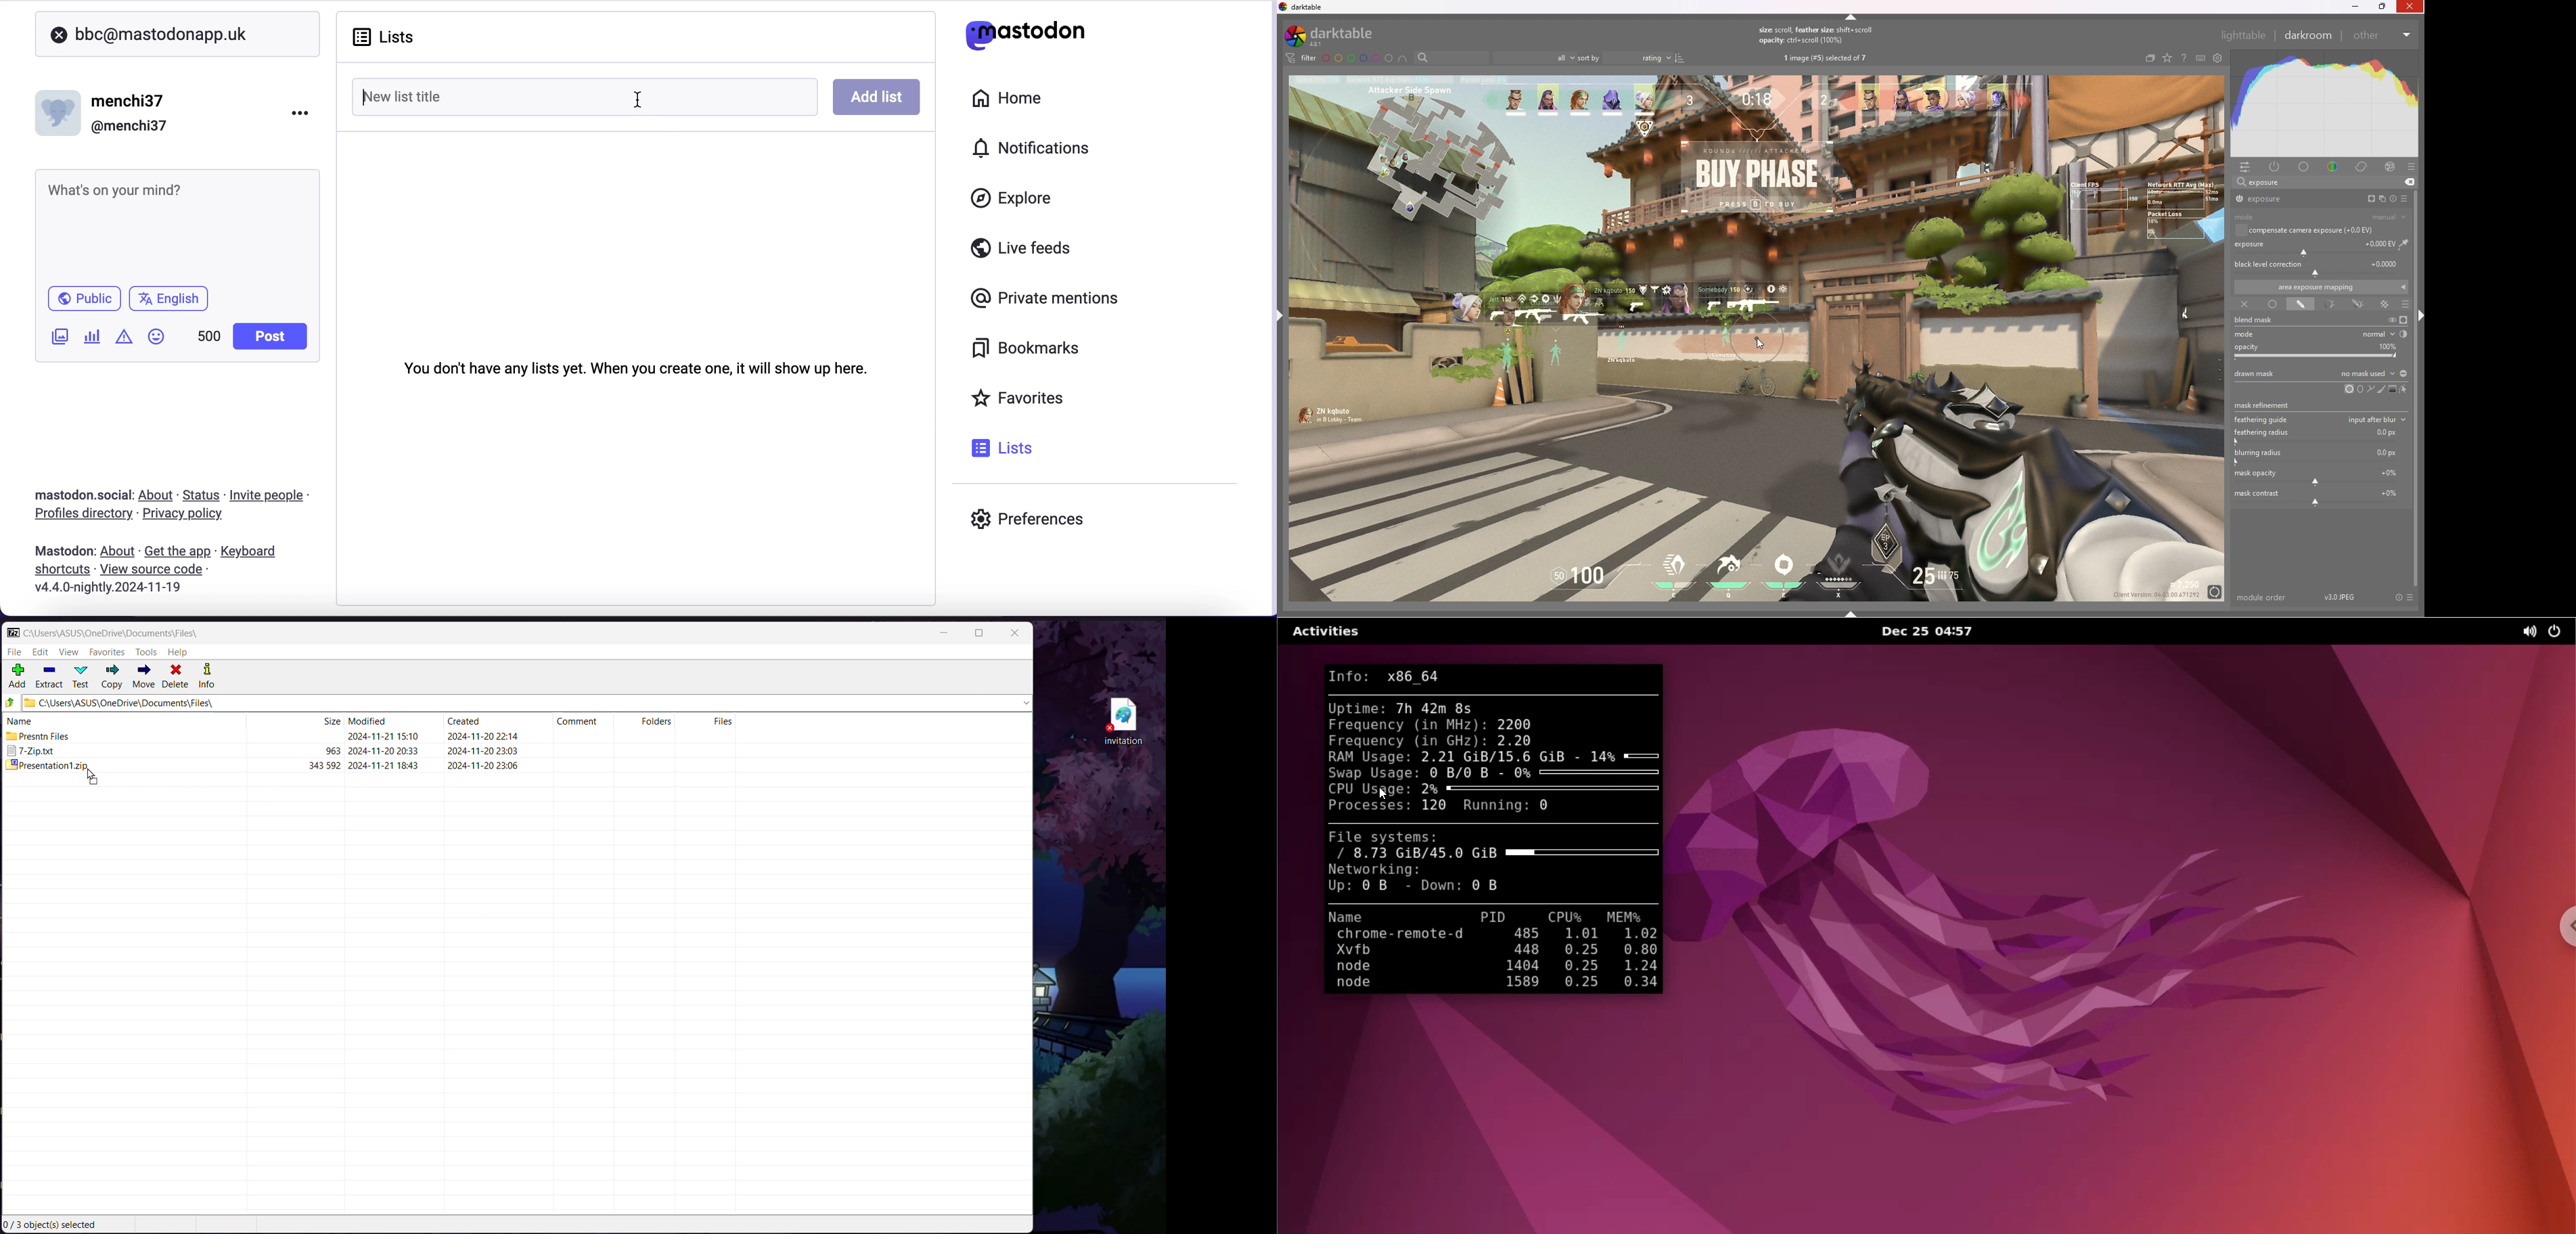 Image resolution: width=2576 pixels, height=1260 pixels. What do you see at coordinates (1759, 343) in the screenshot?
I see `cursor` at bounding box center [1759, 343].